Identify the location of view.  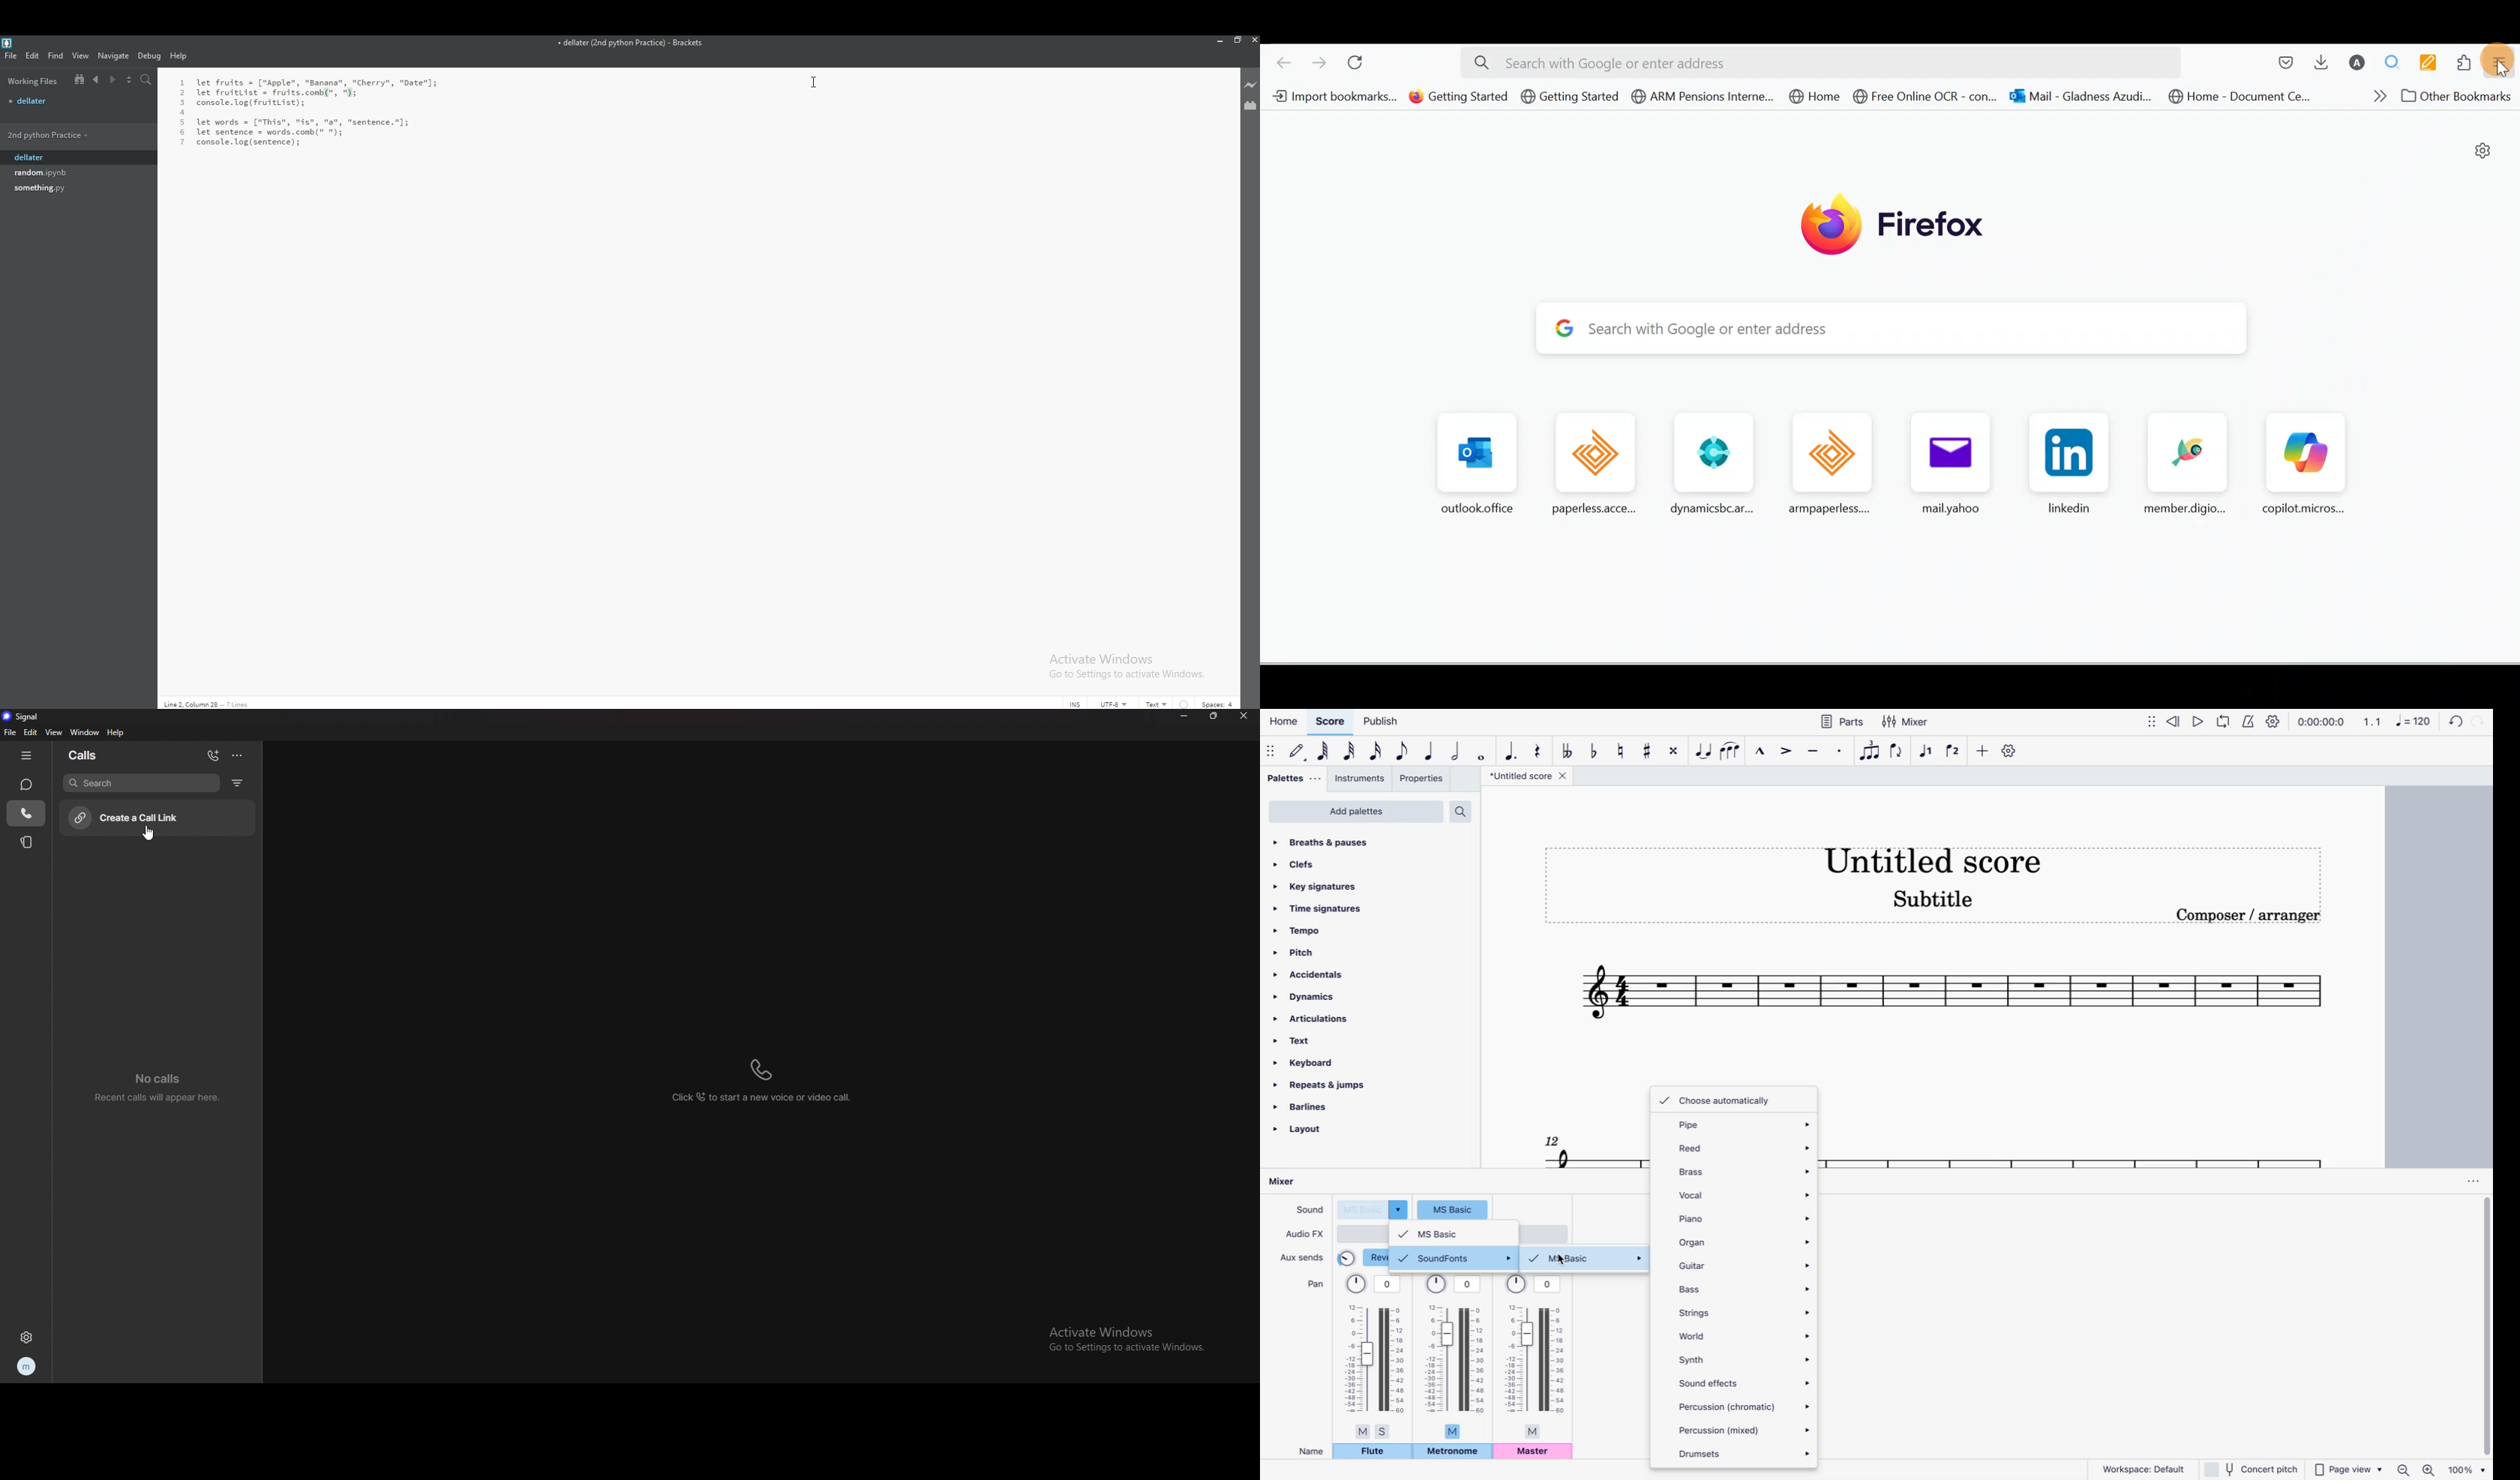
(54, 732).